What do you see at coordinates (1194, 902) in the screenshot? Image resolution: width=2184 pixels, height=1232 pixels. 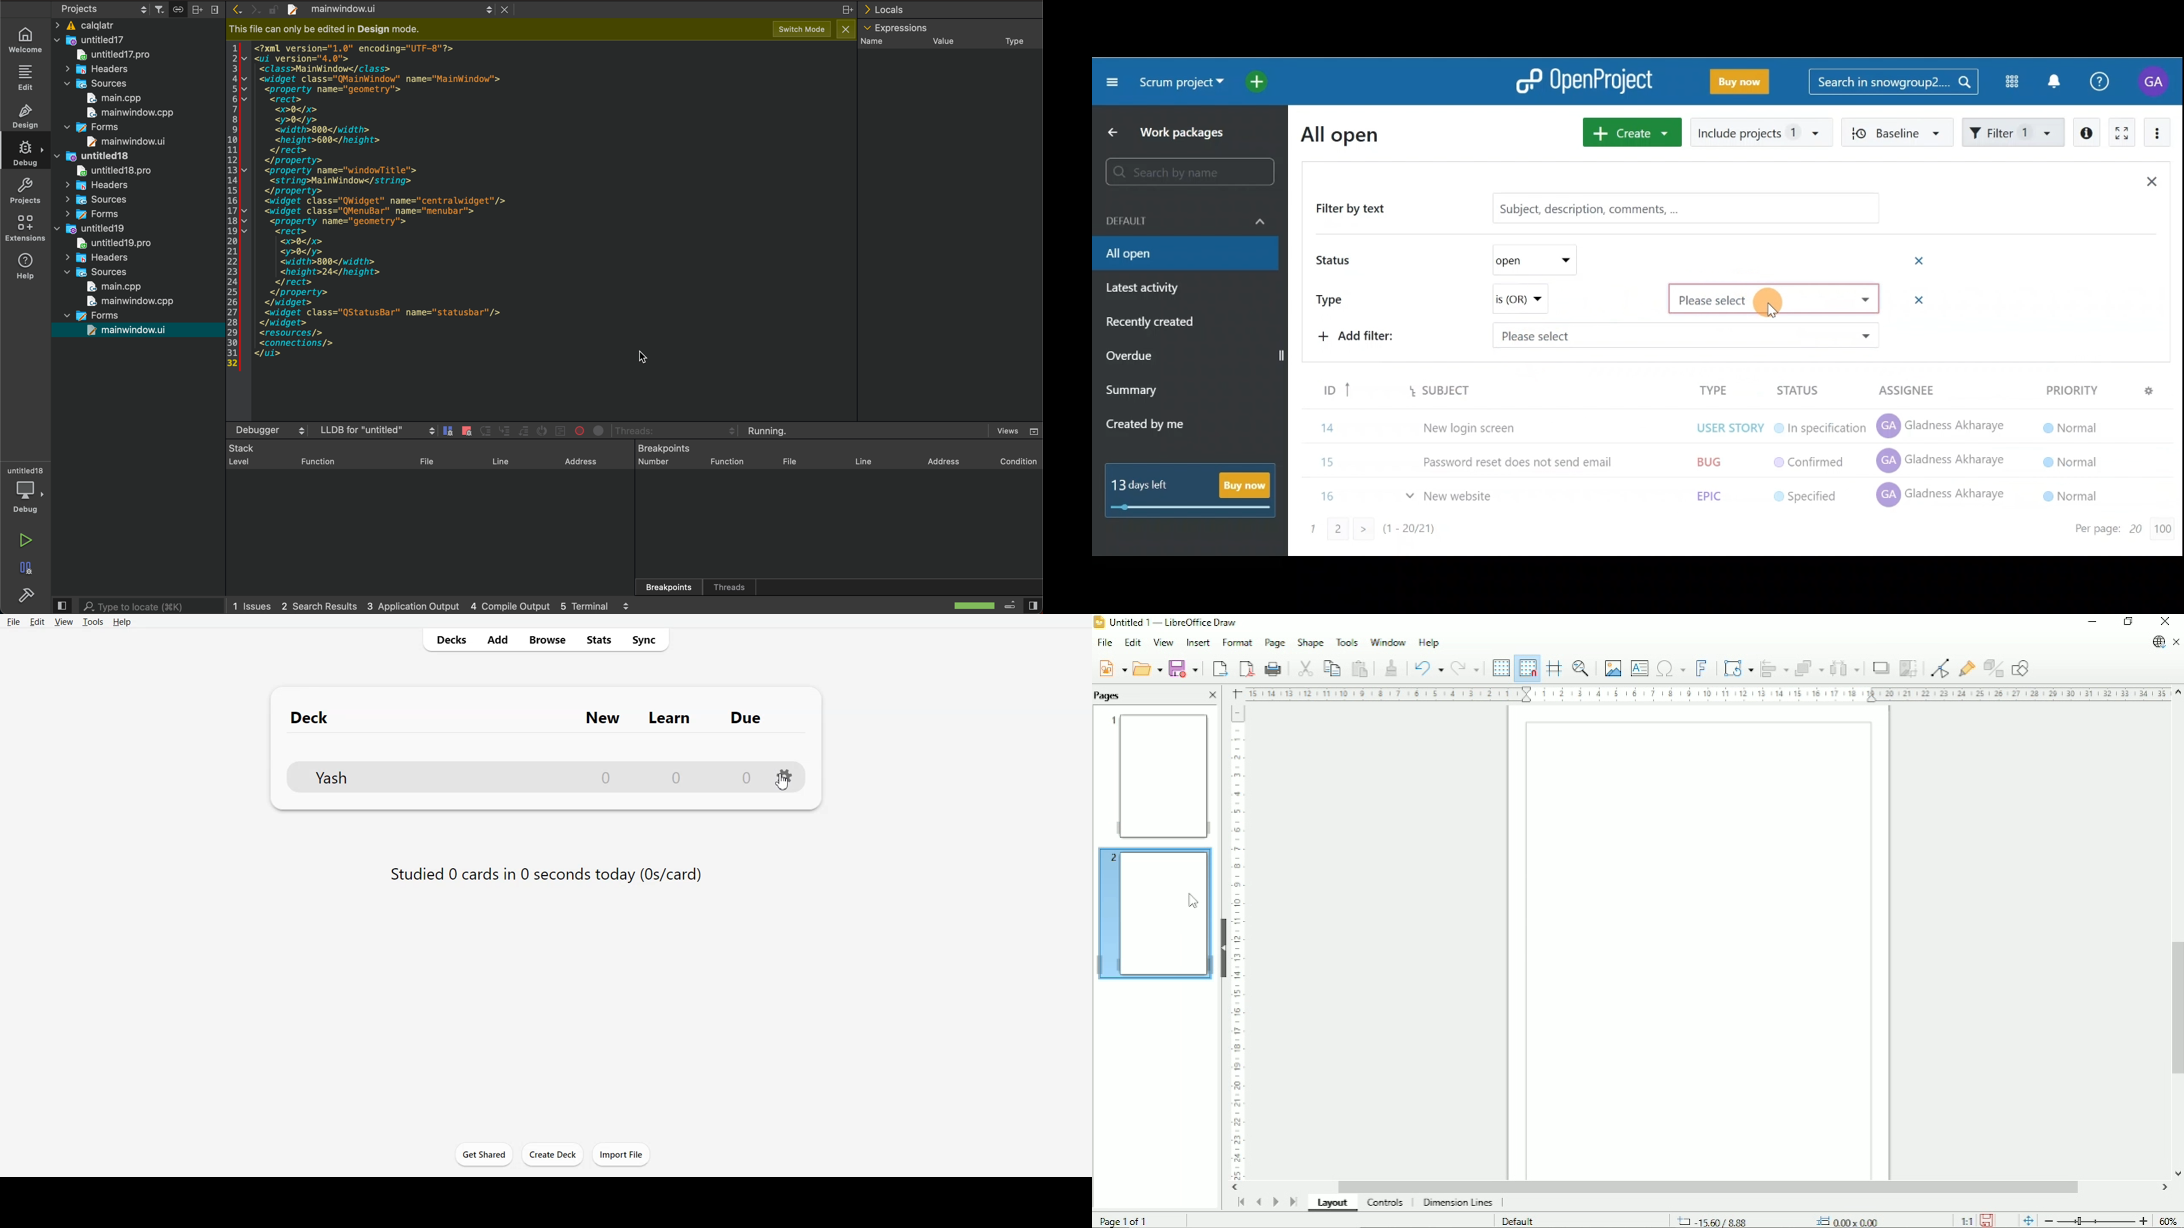 I see `Cursor` at bounding box center [1194, 902].